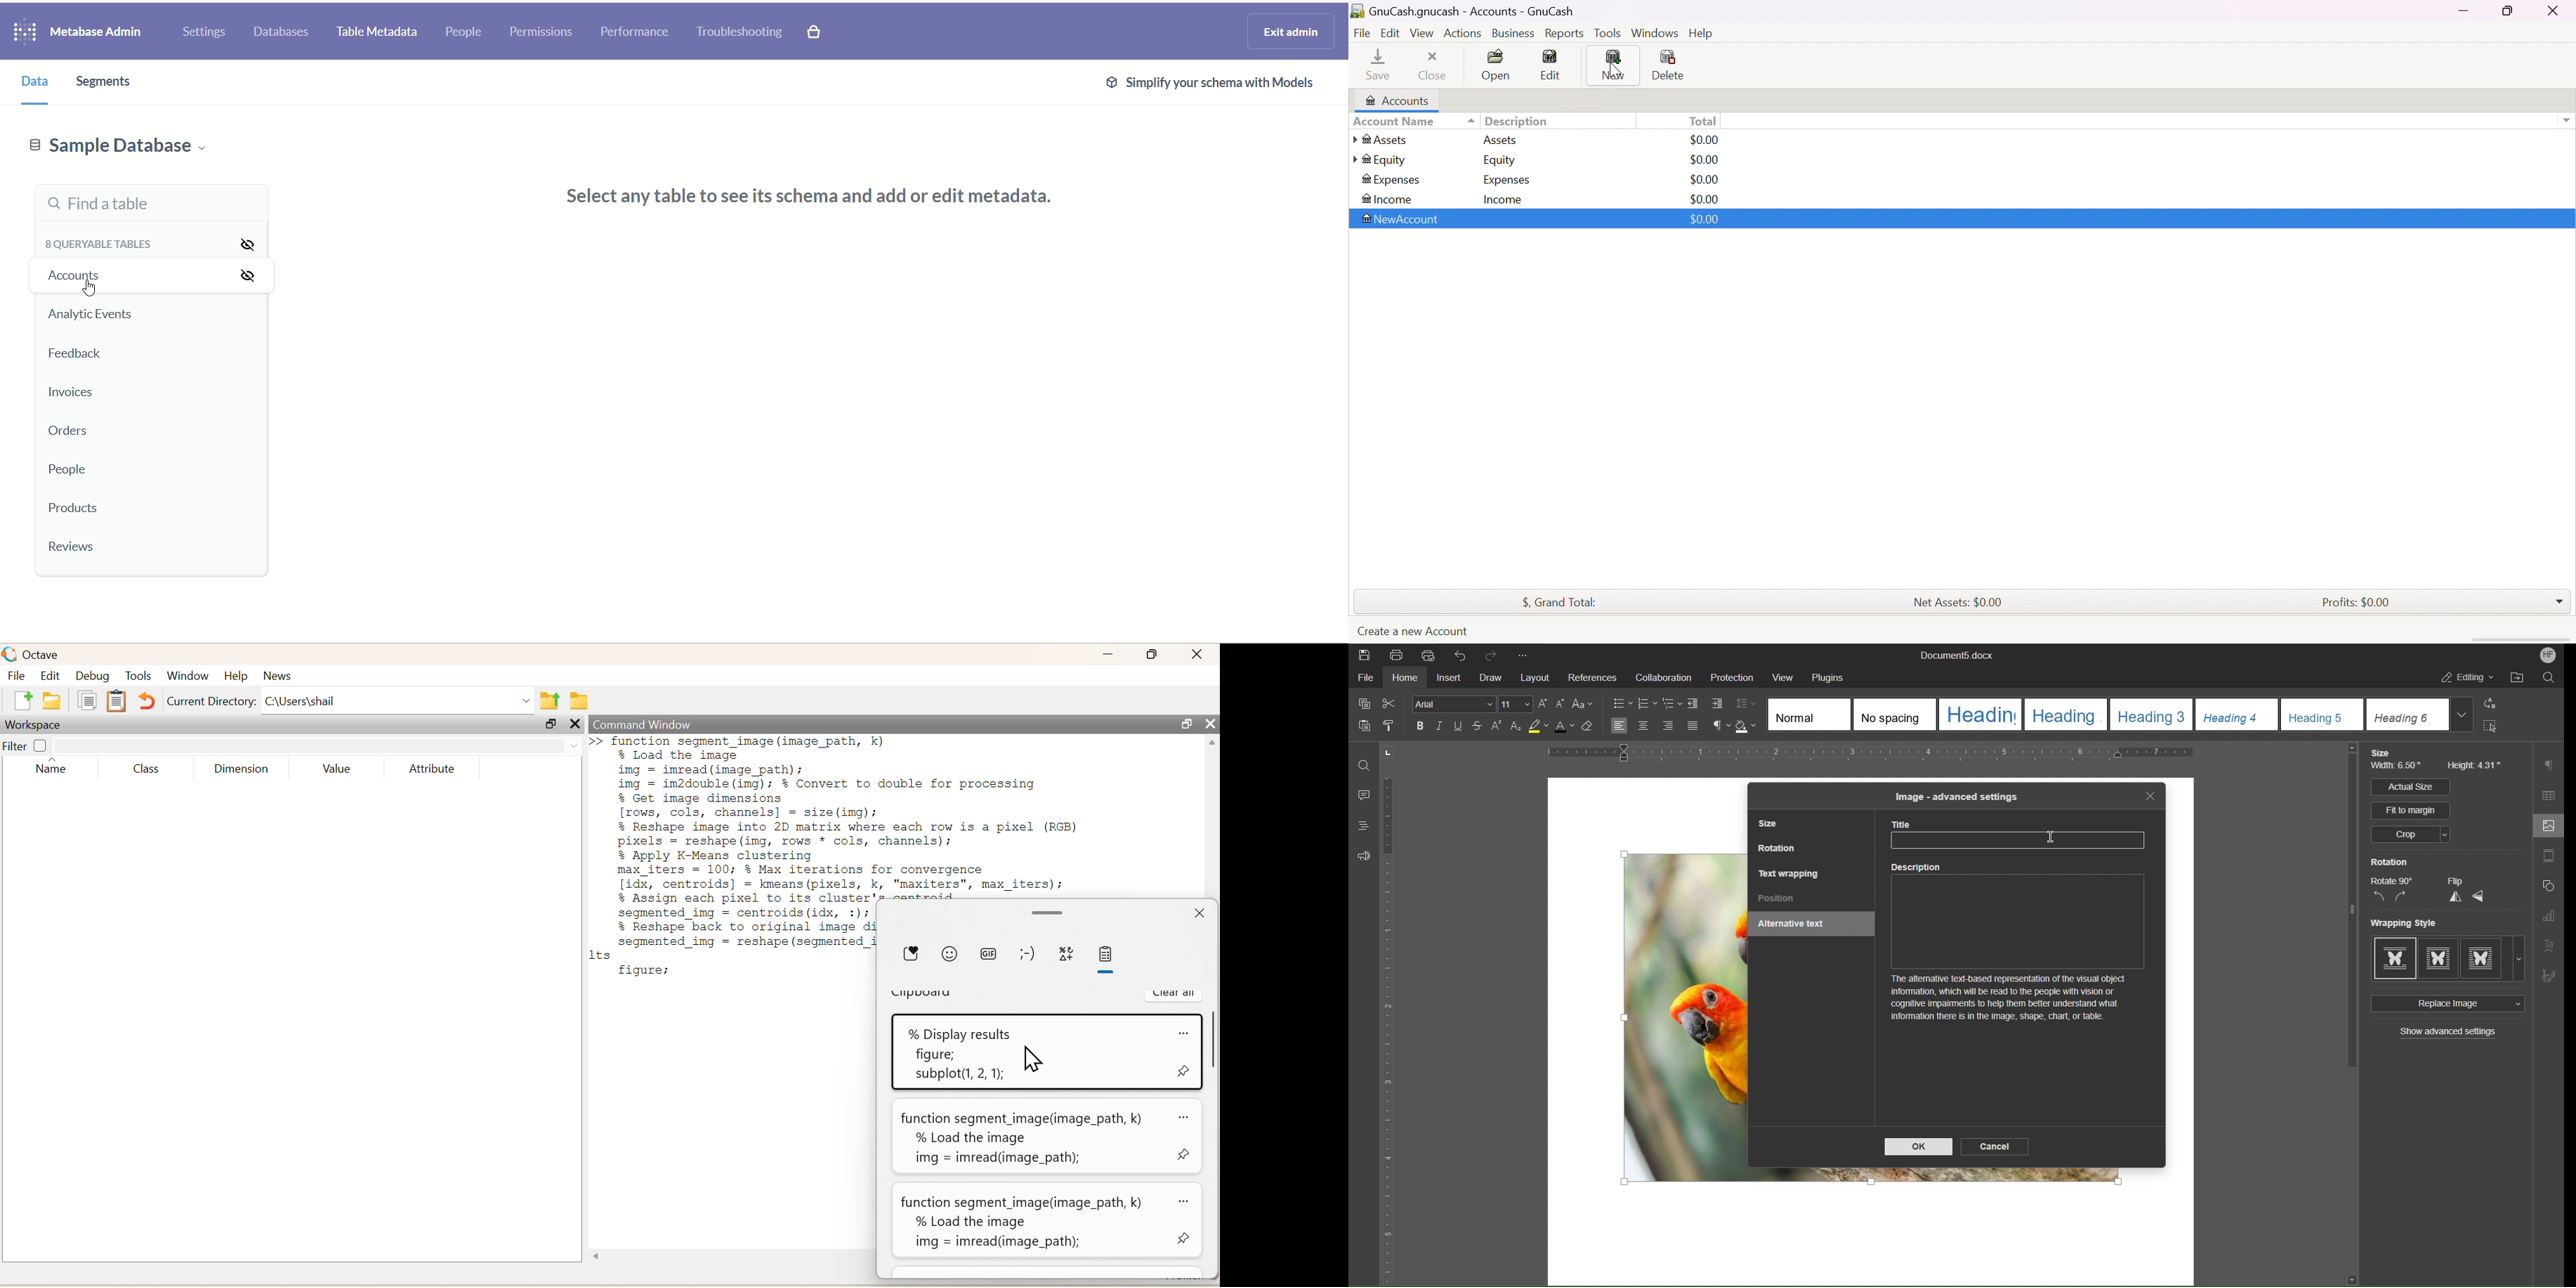 The width and height of the screenshot is (2576, 1288). I want to click on Description, so click(2021, 949).